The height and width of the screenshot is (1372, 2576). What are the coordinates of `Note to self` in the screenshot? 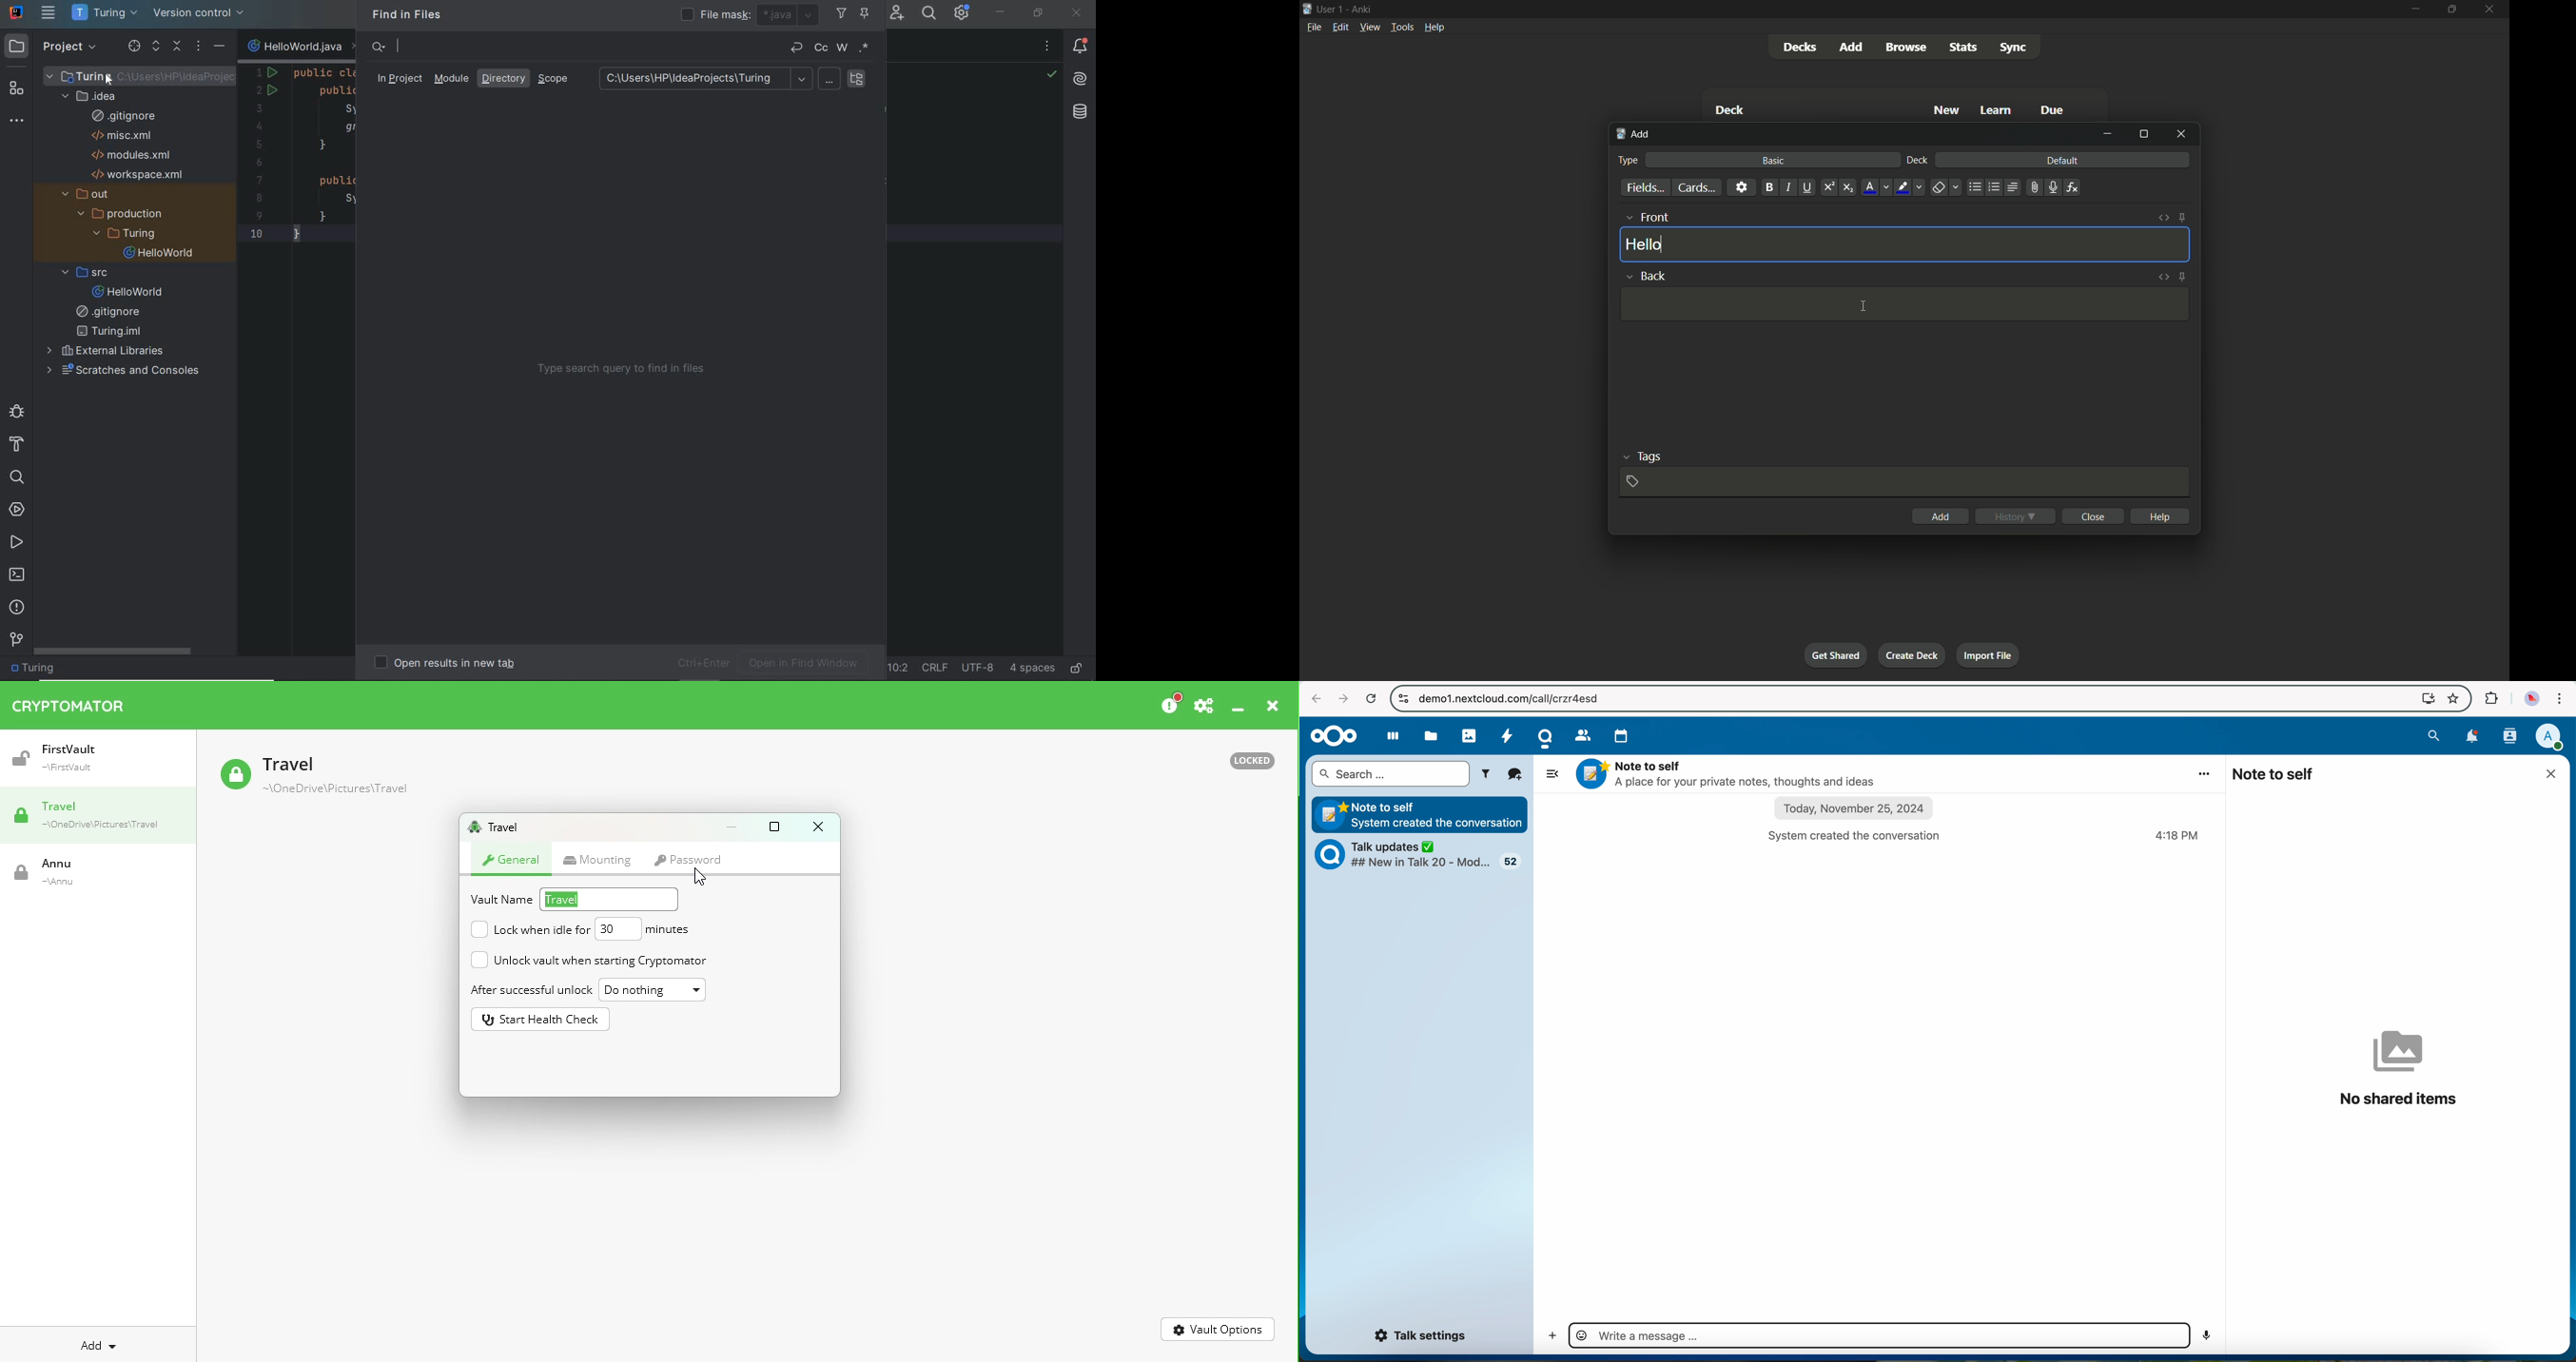 It's located at (1421, 813).